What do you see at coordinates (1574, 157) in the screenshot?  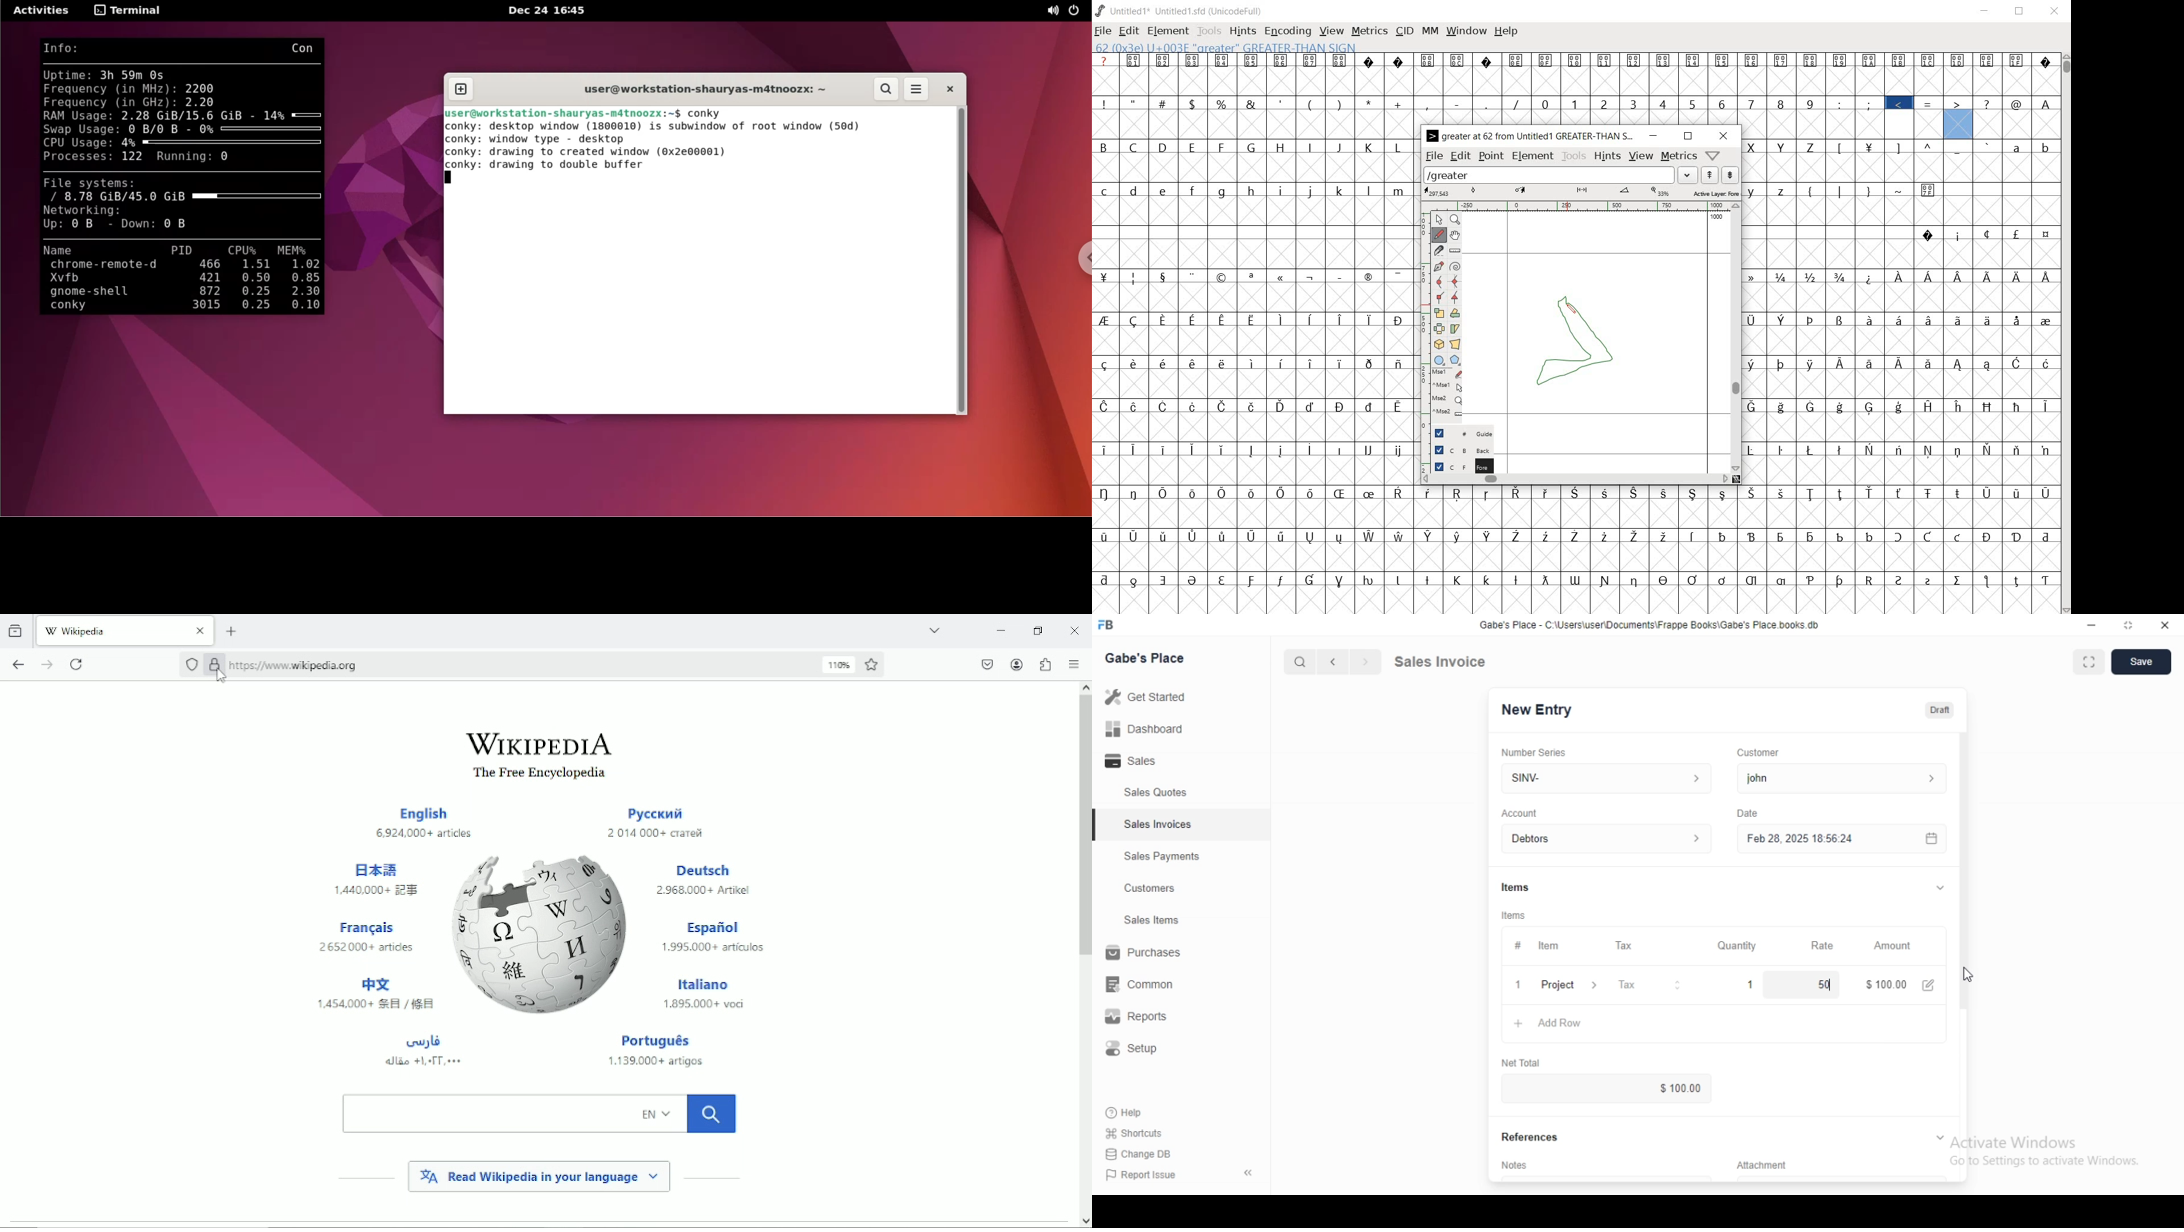 I see `tools` at bounding box center [1574, 157].